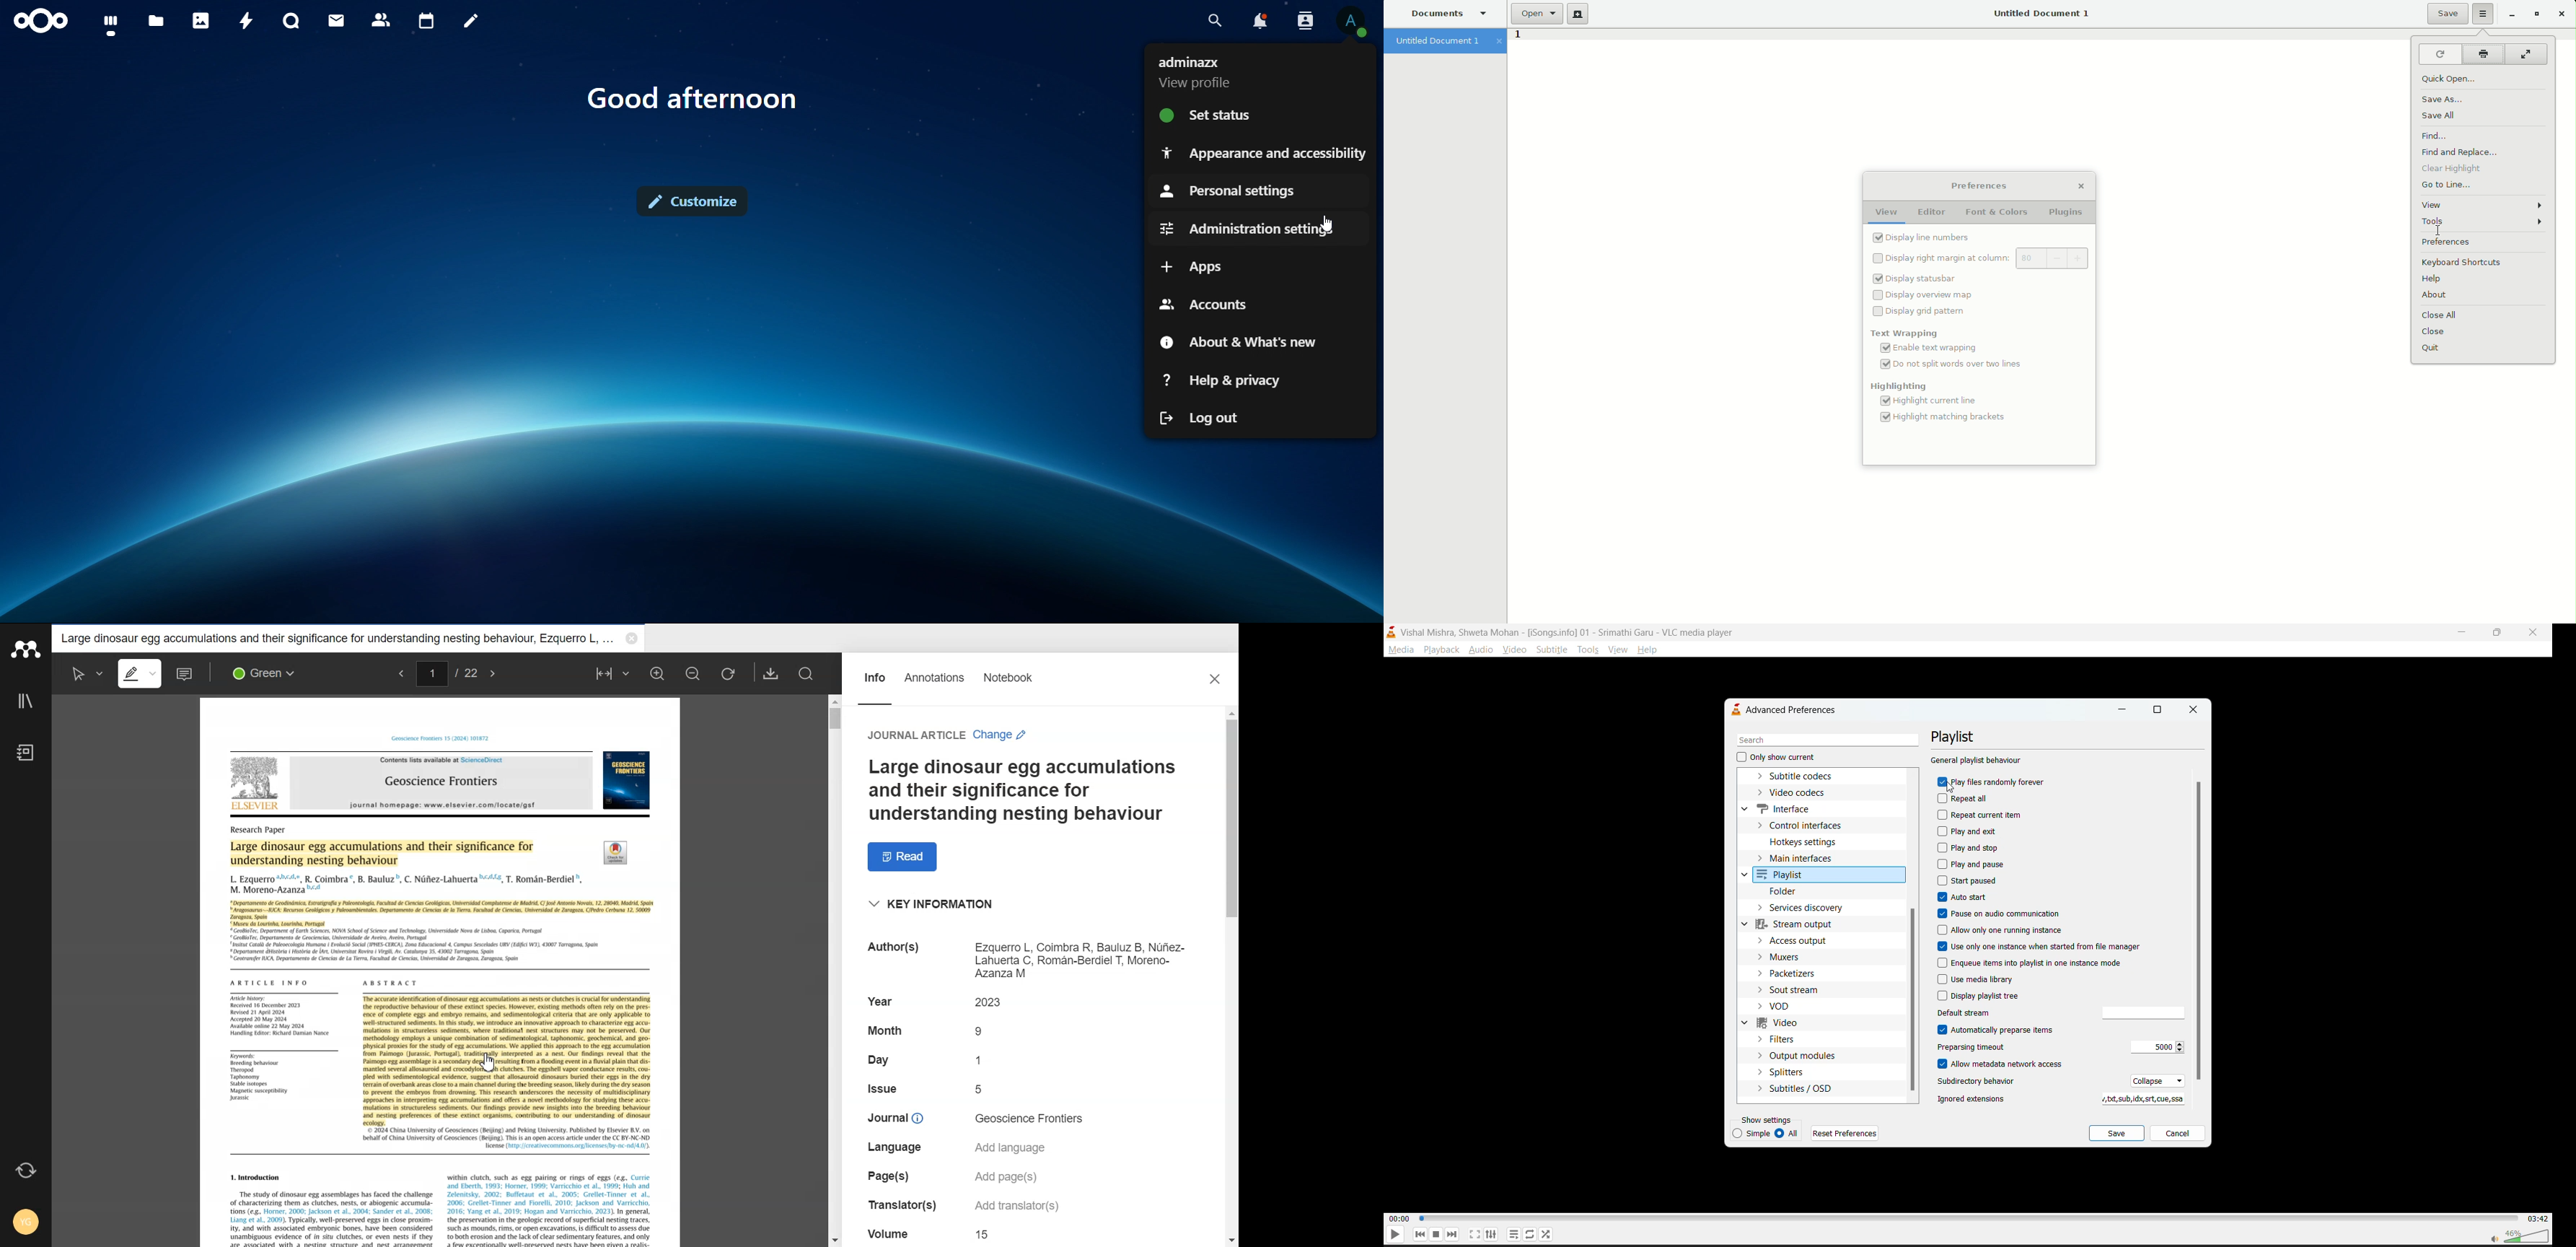  What do you see at coordinates (1970, 880) in the screenshot?
I see `start paused` at bounding box center [1970, 880].